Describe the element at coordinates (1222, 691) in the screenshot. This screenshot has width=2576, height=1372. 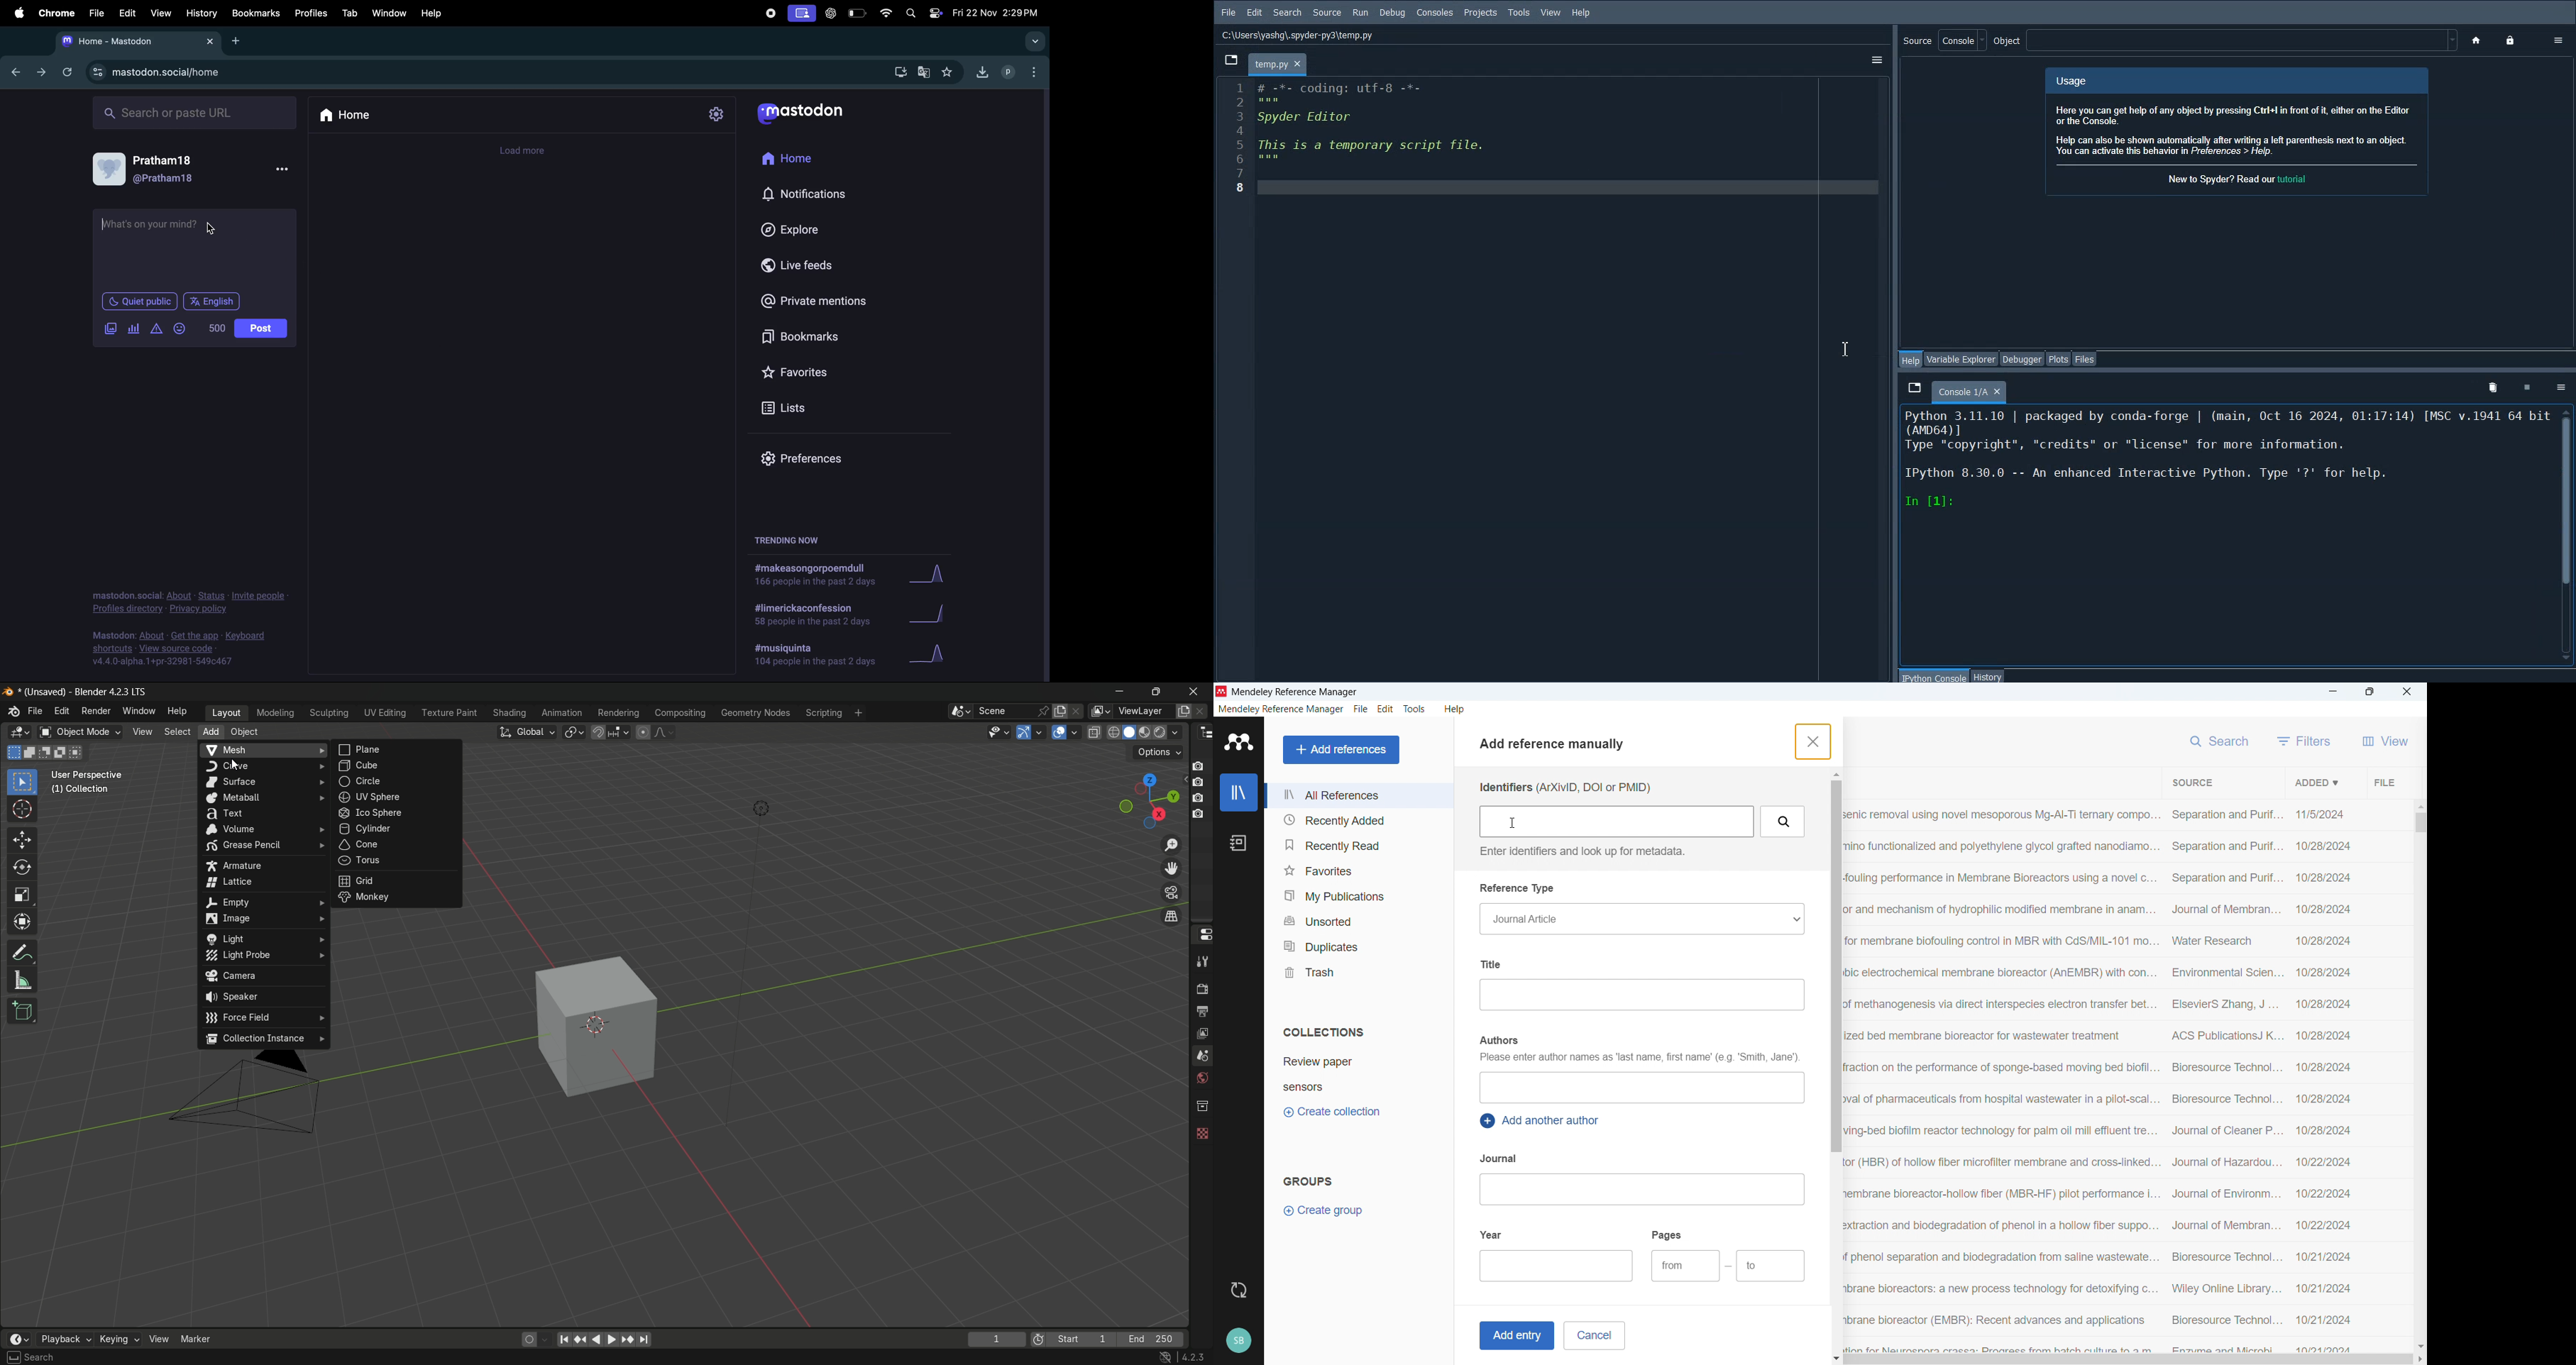
I see `logo` at that location.